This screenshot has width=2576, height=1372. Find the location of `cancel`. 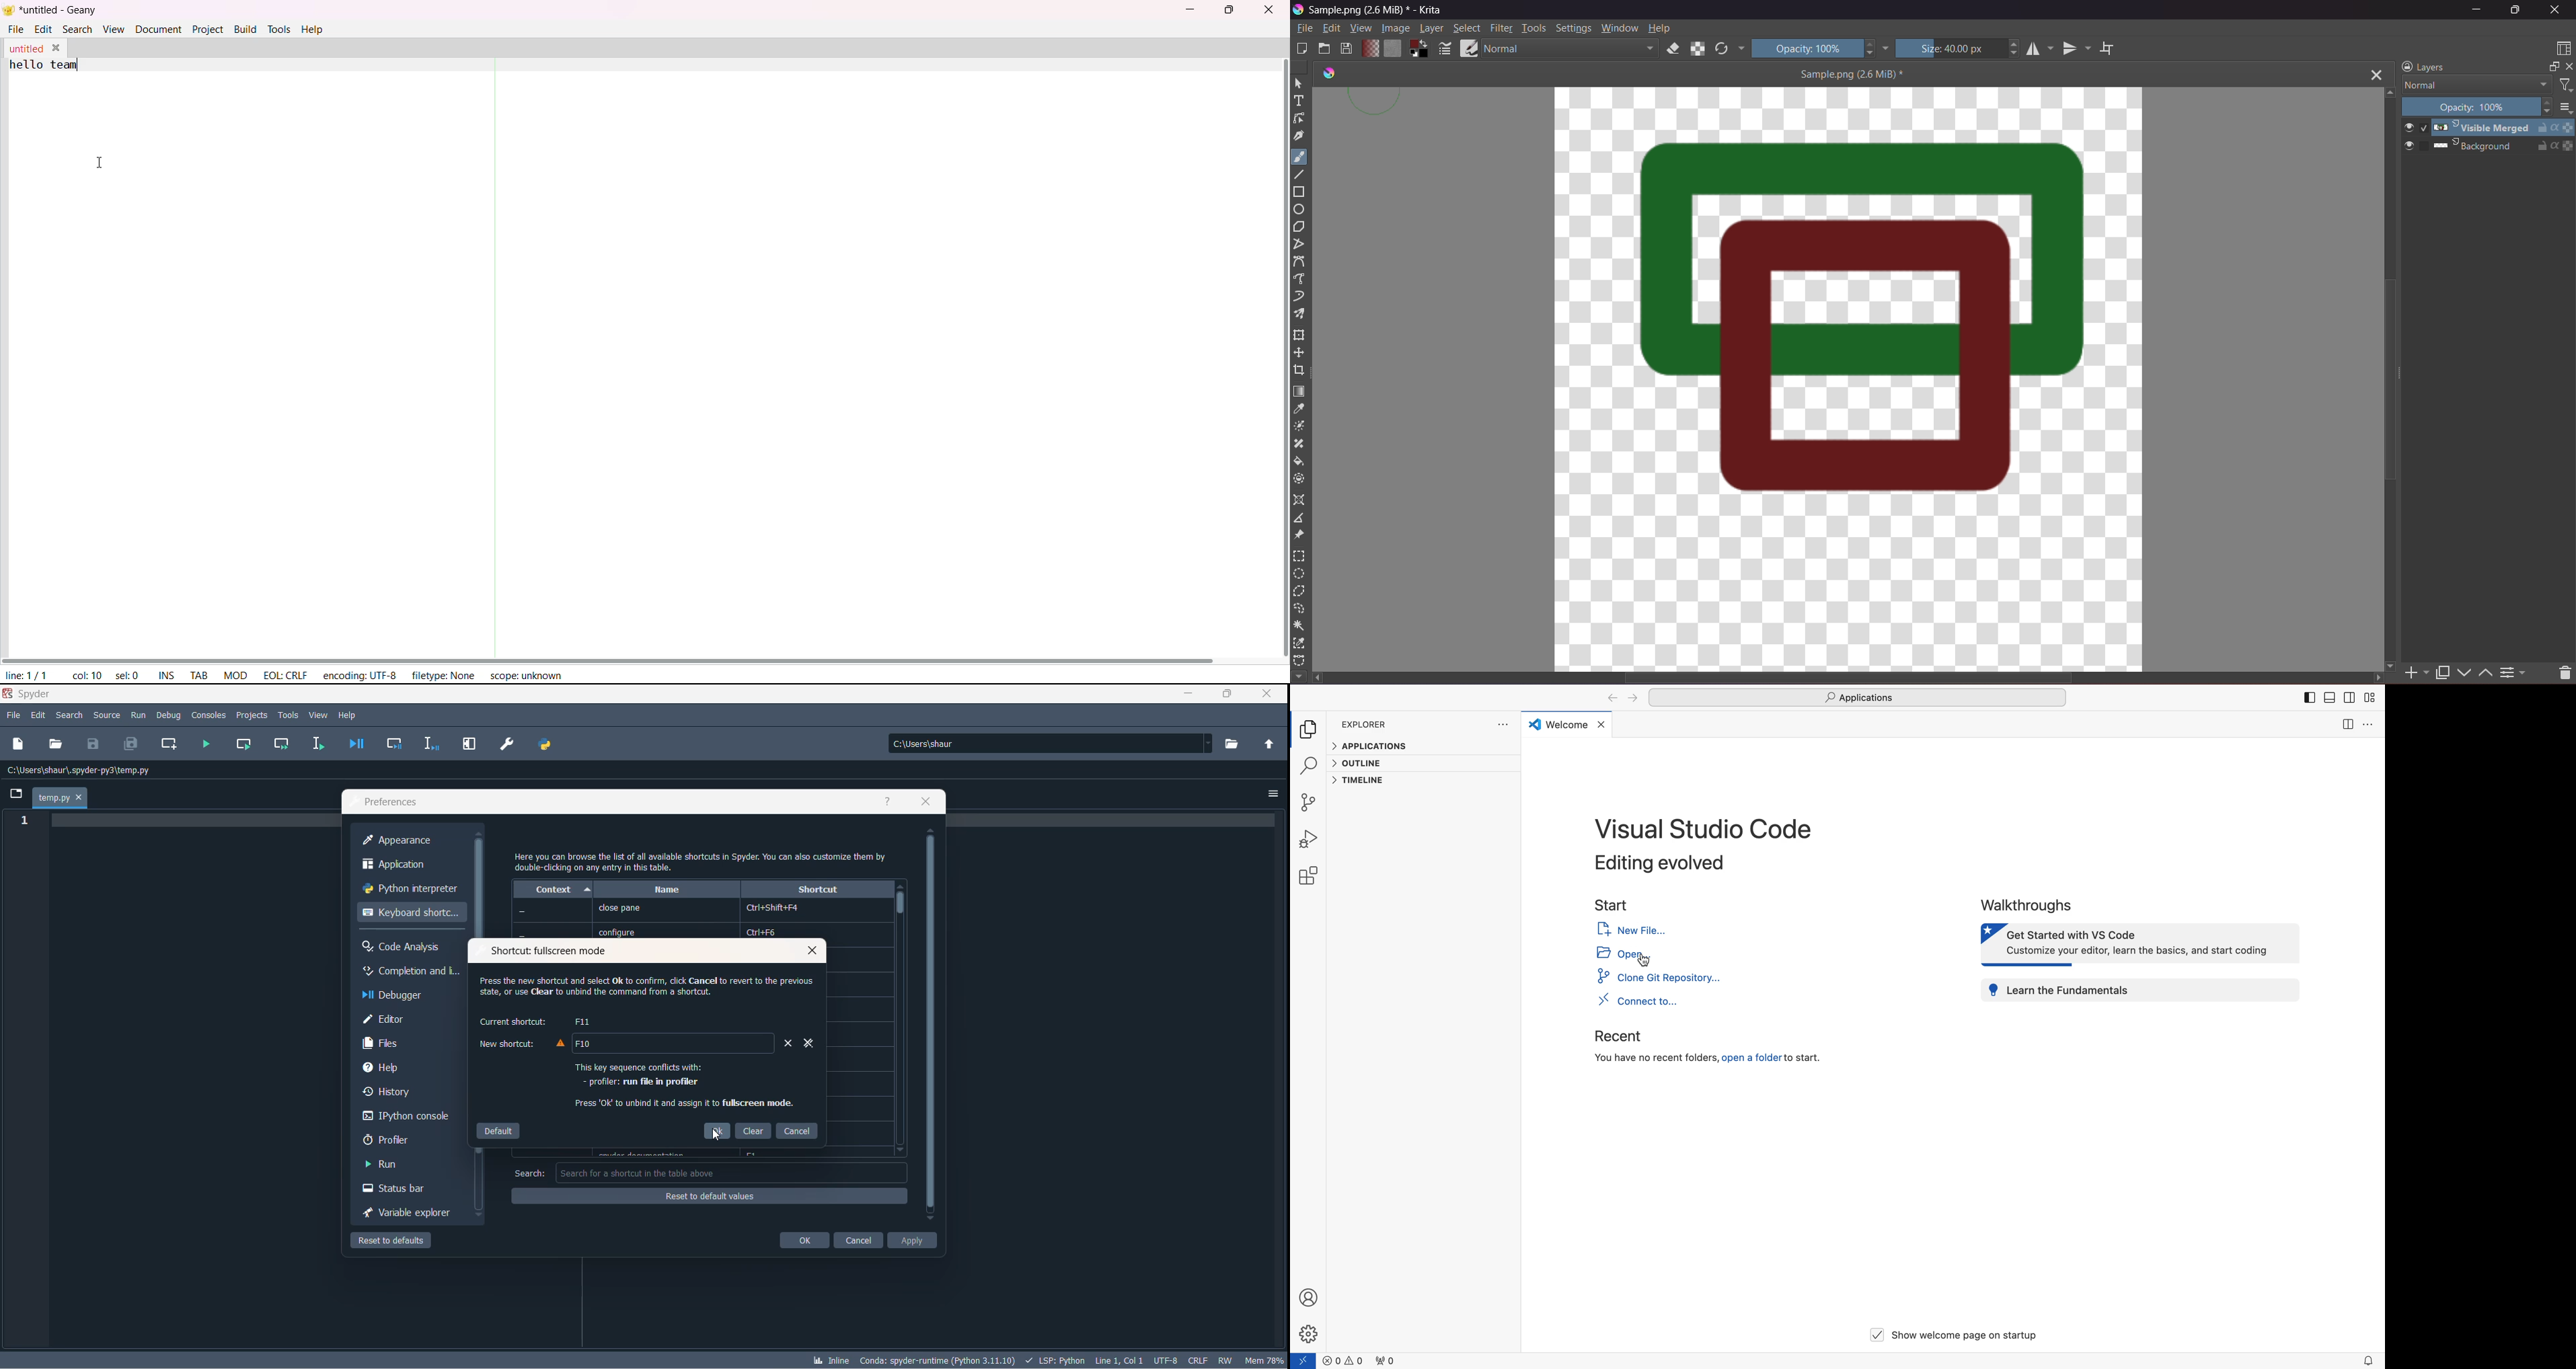

cancel is located at coordinates (859, 1241).